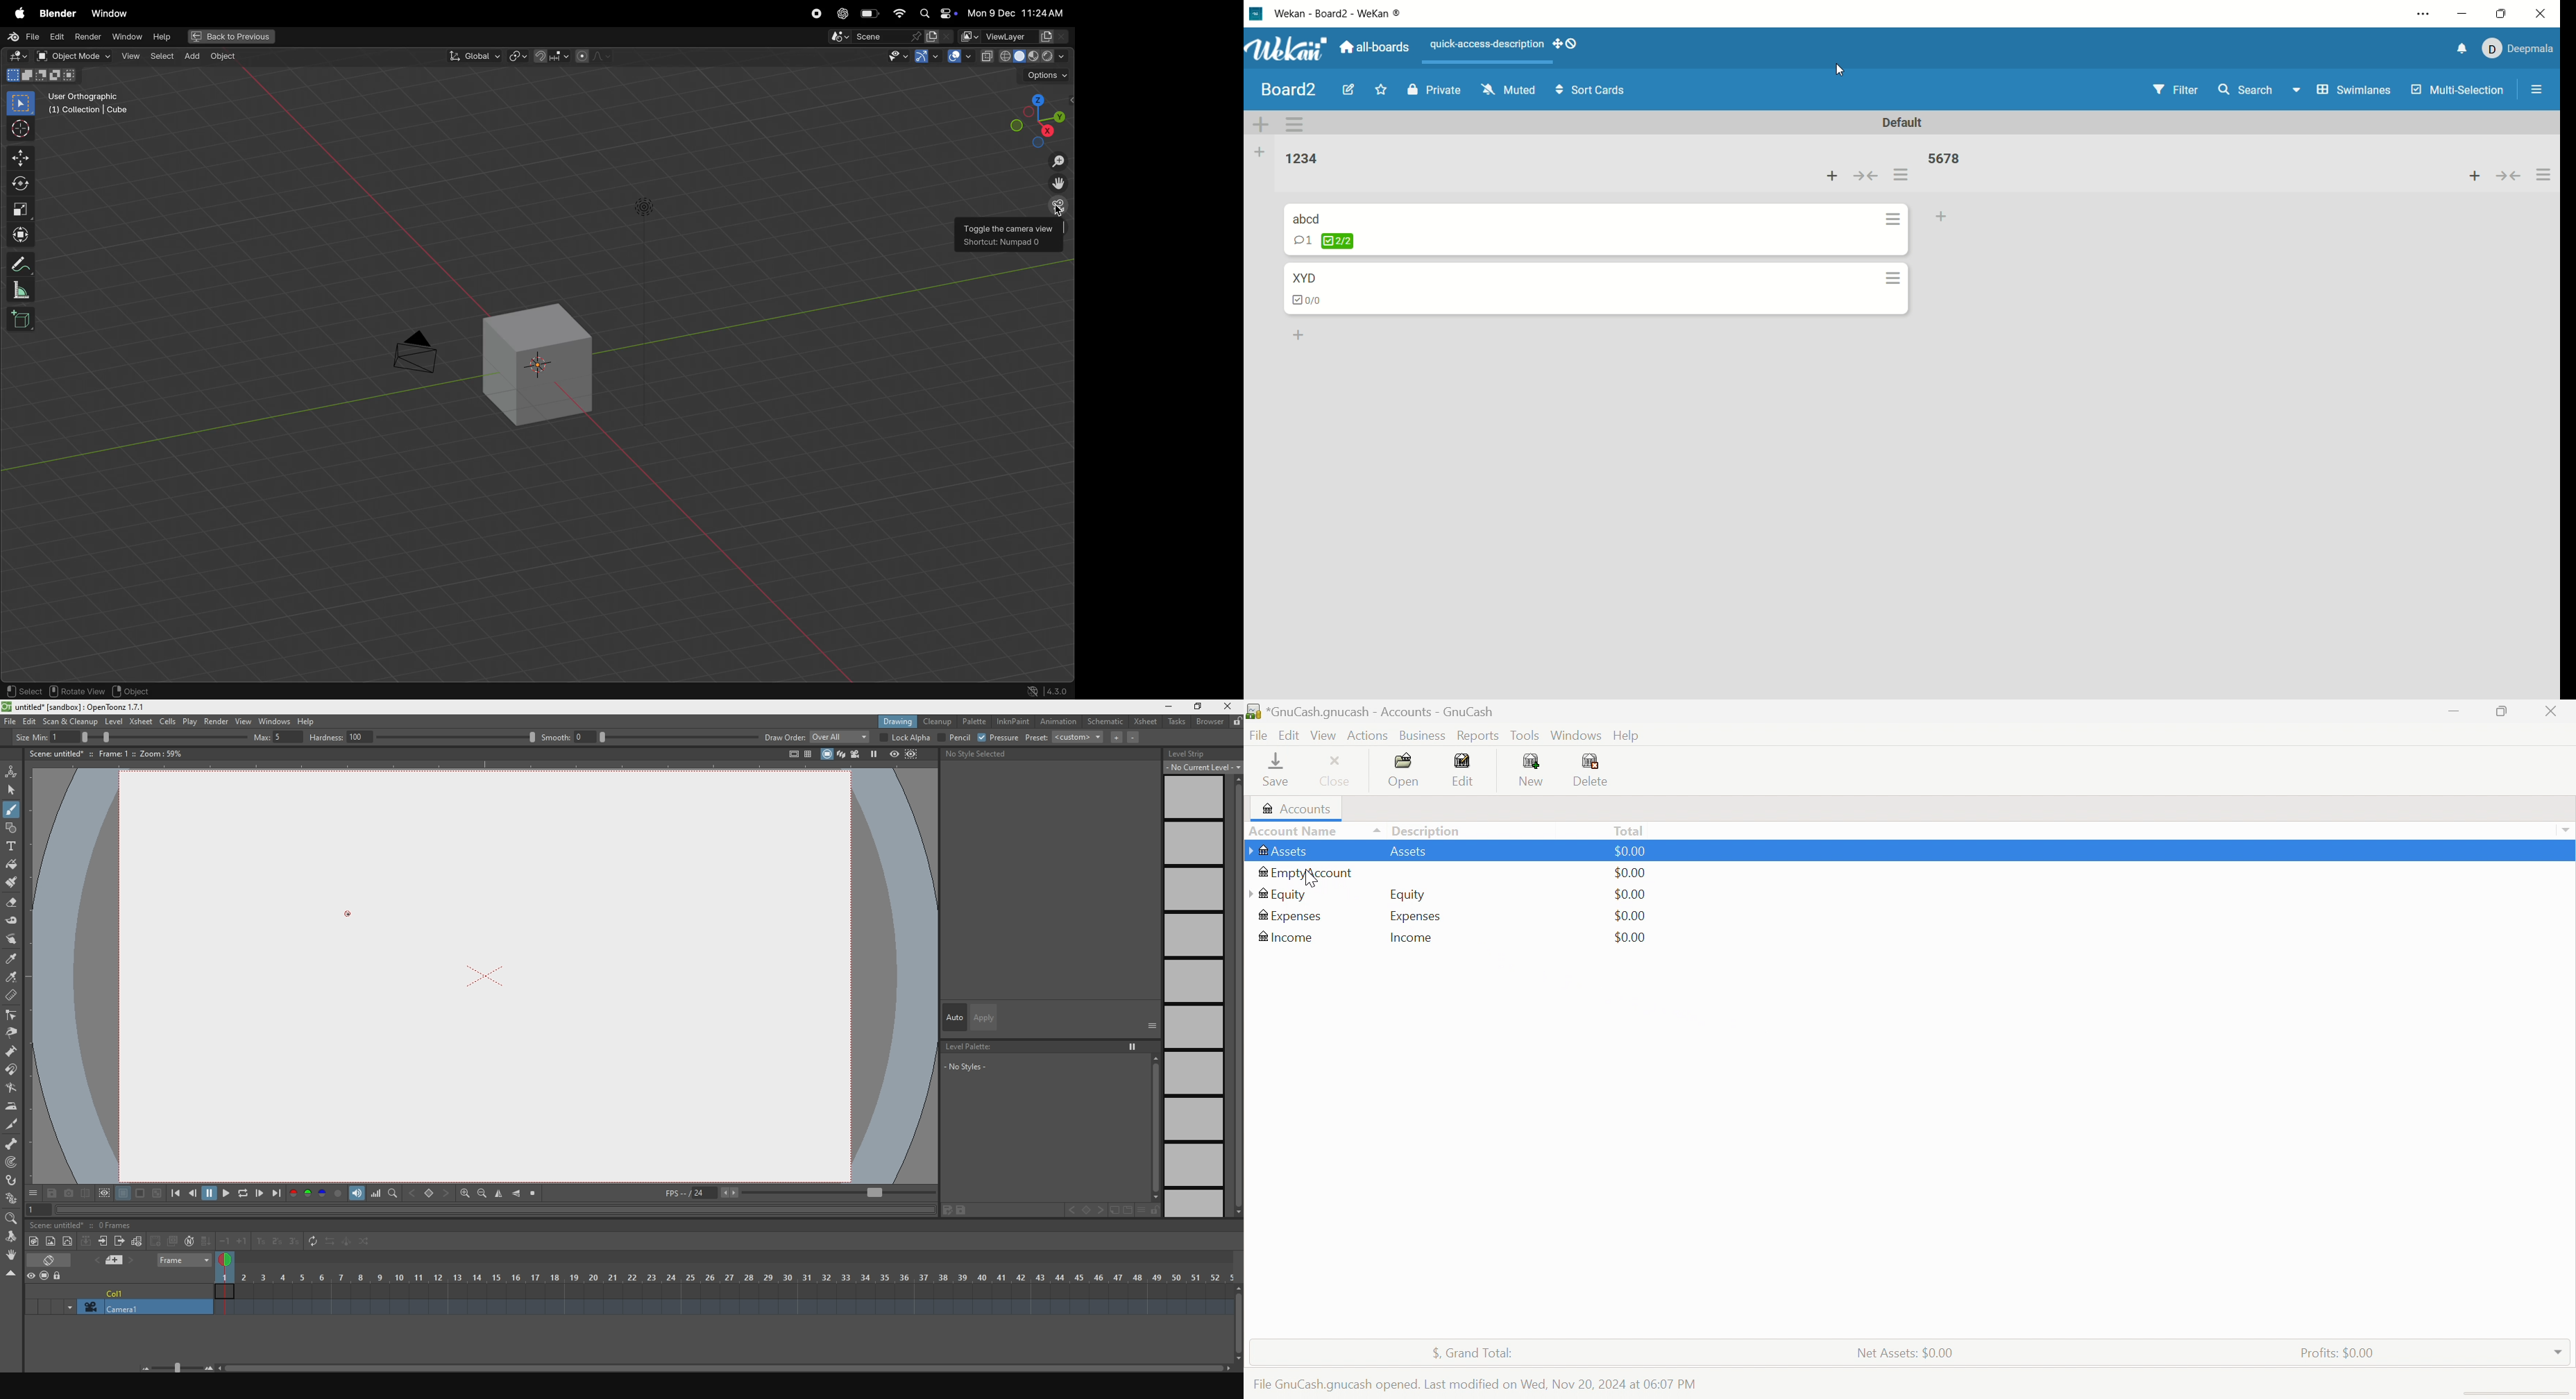 The width and height of the screenshot is (2576, 1400). Describe the element at coordinates (28, 720) in the screenshot. I see `edit` at that location.